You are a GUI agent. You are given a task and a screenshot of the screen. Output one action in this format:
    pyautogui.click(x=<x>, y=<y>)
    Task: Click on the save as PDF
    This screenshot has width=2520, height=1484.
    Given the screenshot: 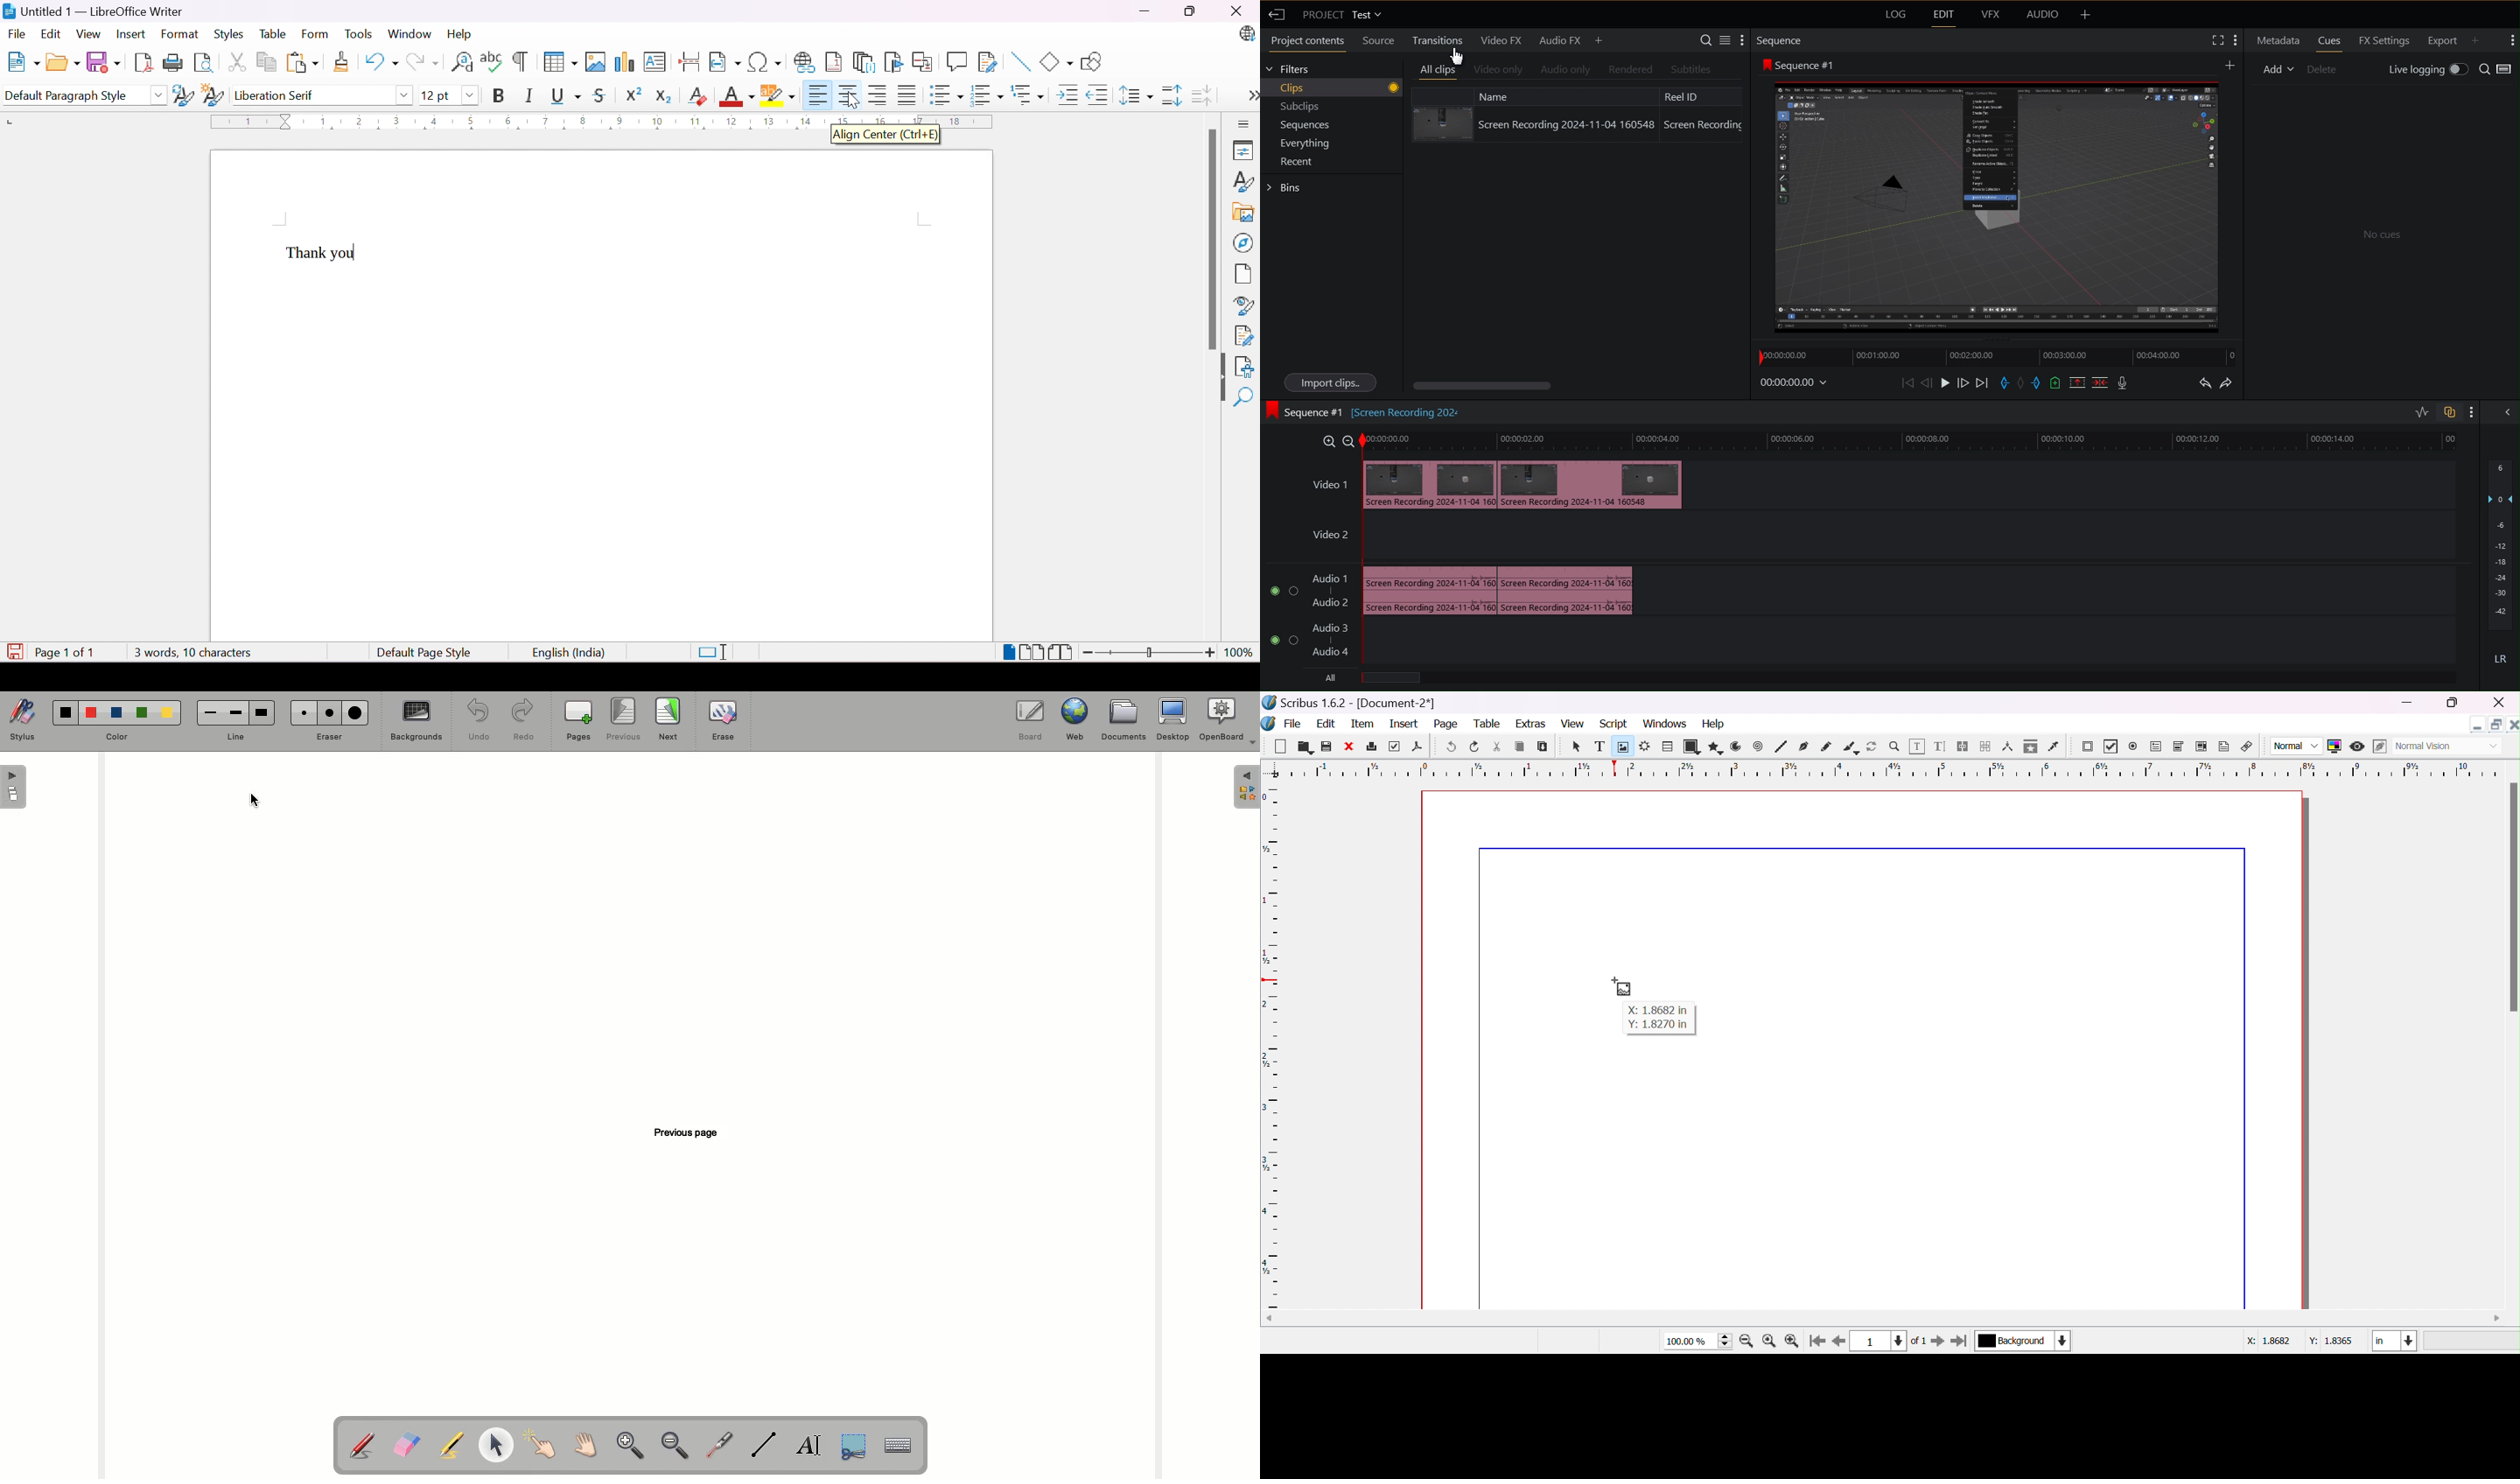 What is the action you would take?
    pyautogui.click(x=1417, y=748)
    